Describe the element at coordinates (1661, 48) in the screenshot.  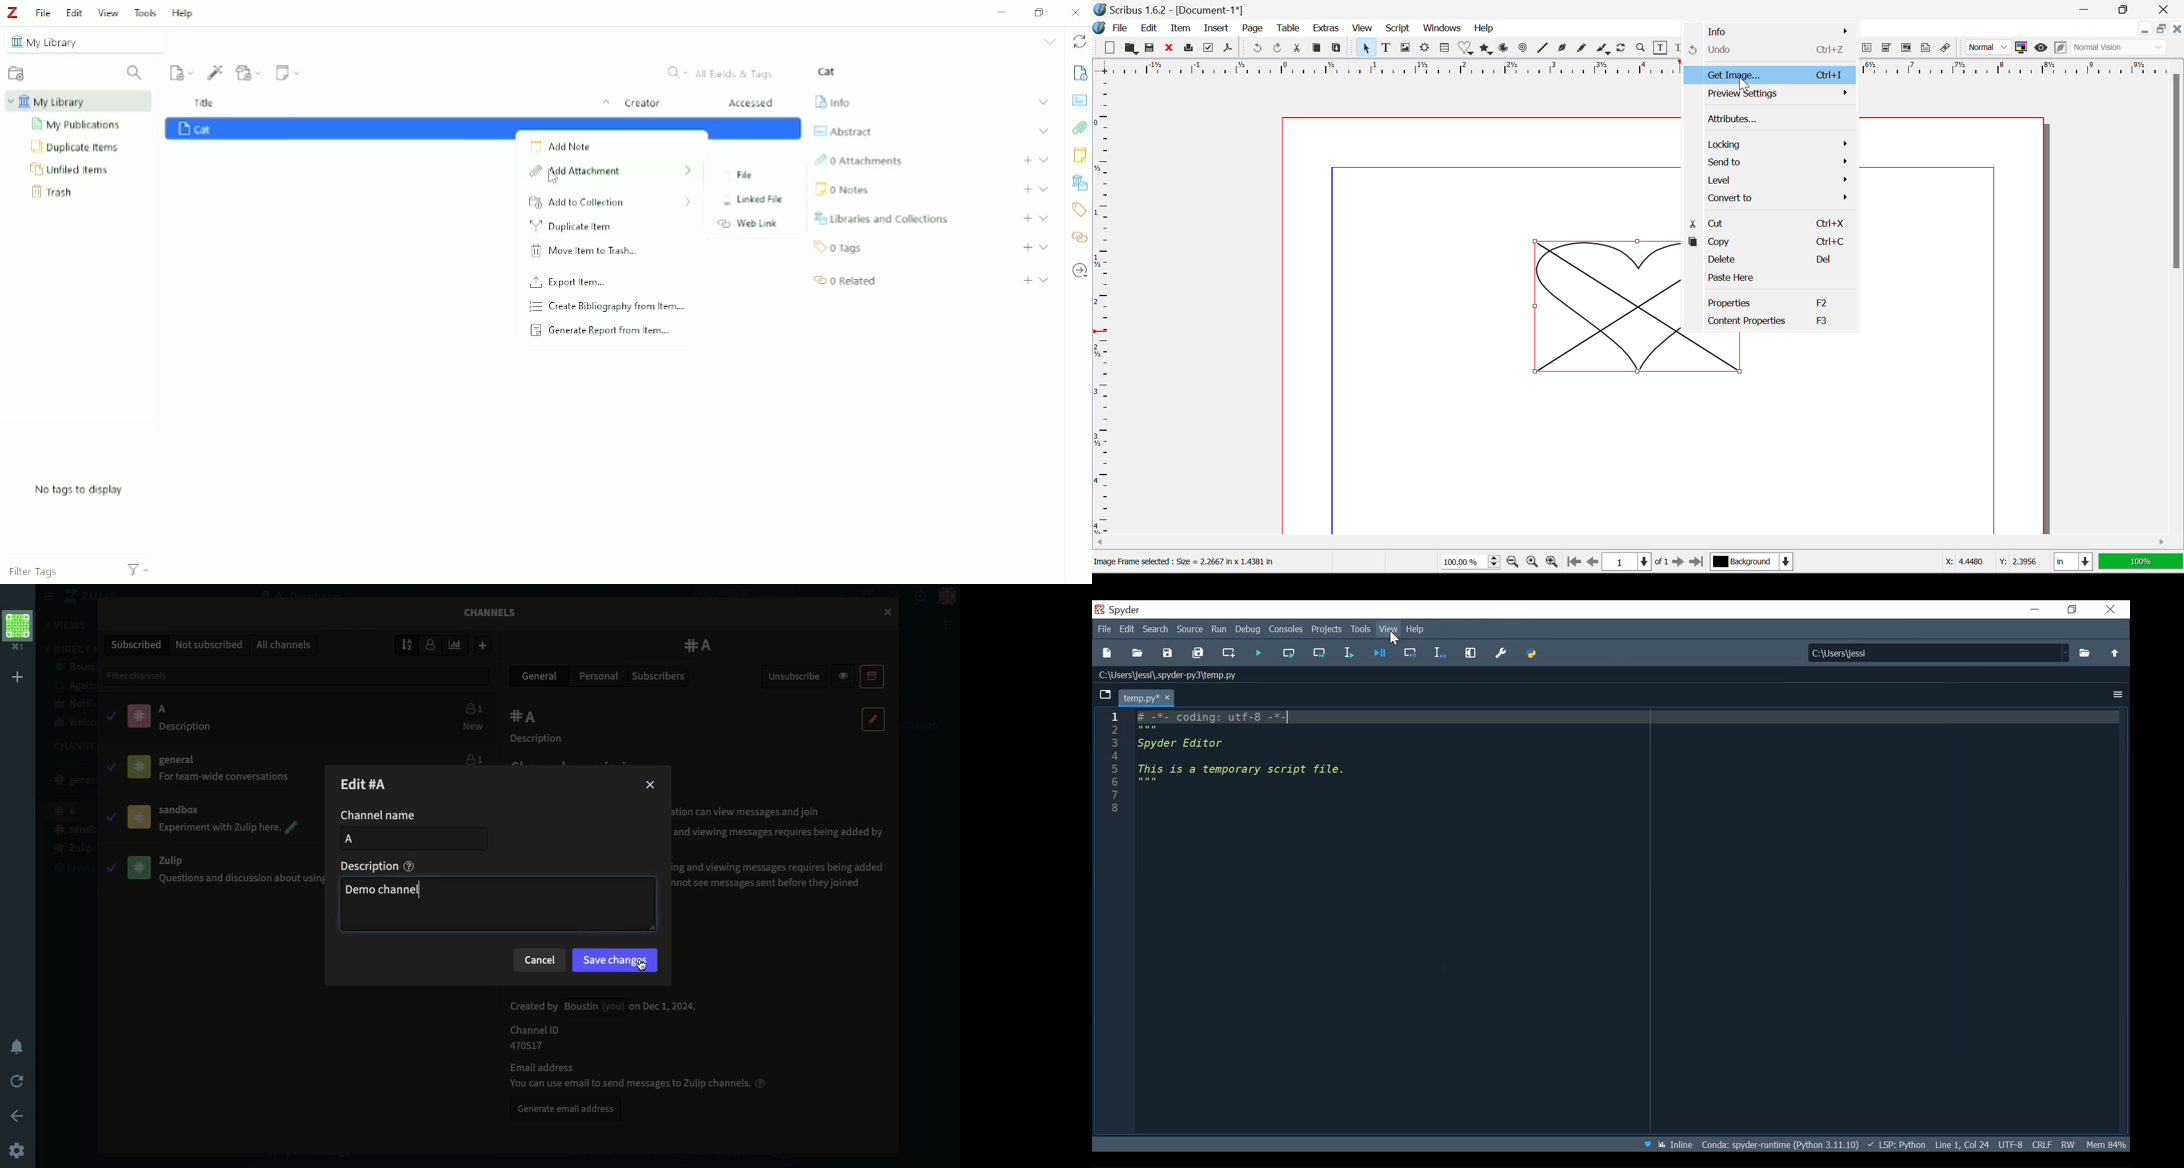
I see `Edit Contents in Frame` at that location.